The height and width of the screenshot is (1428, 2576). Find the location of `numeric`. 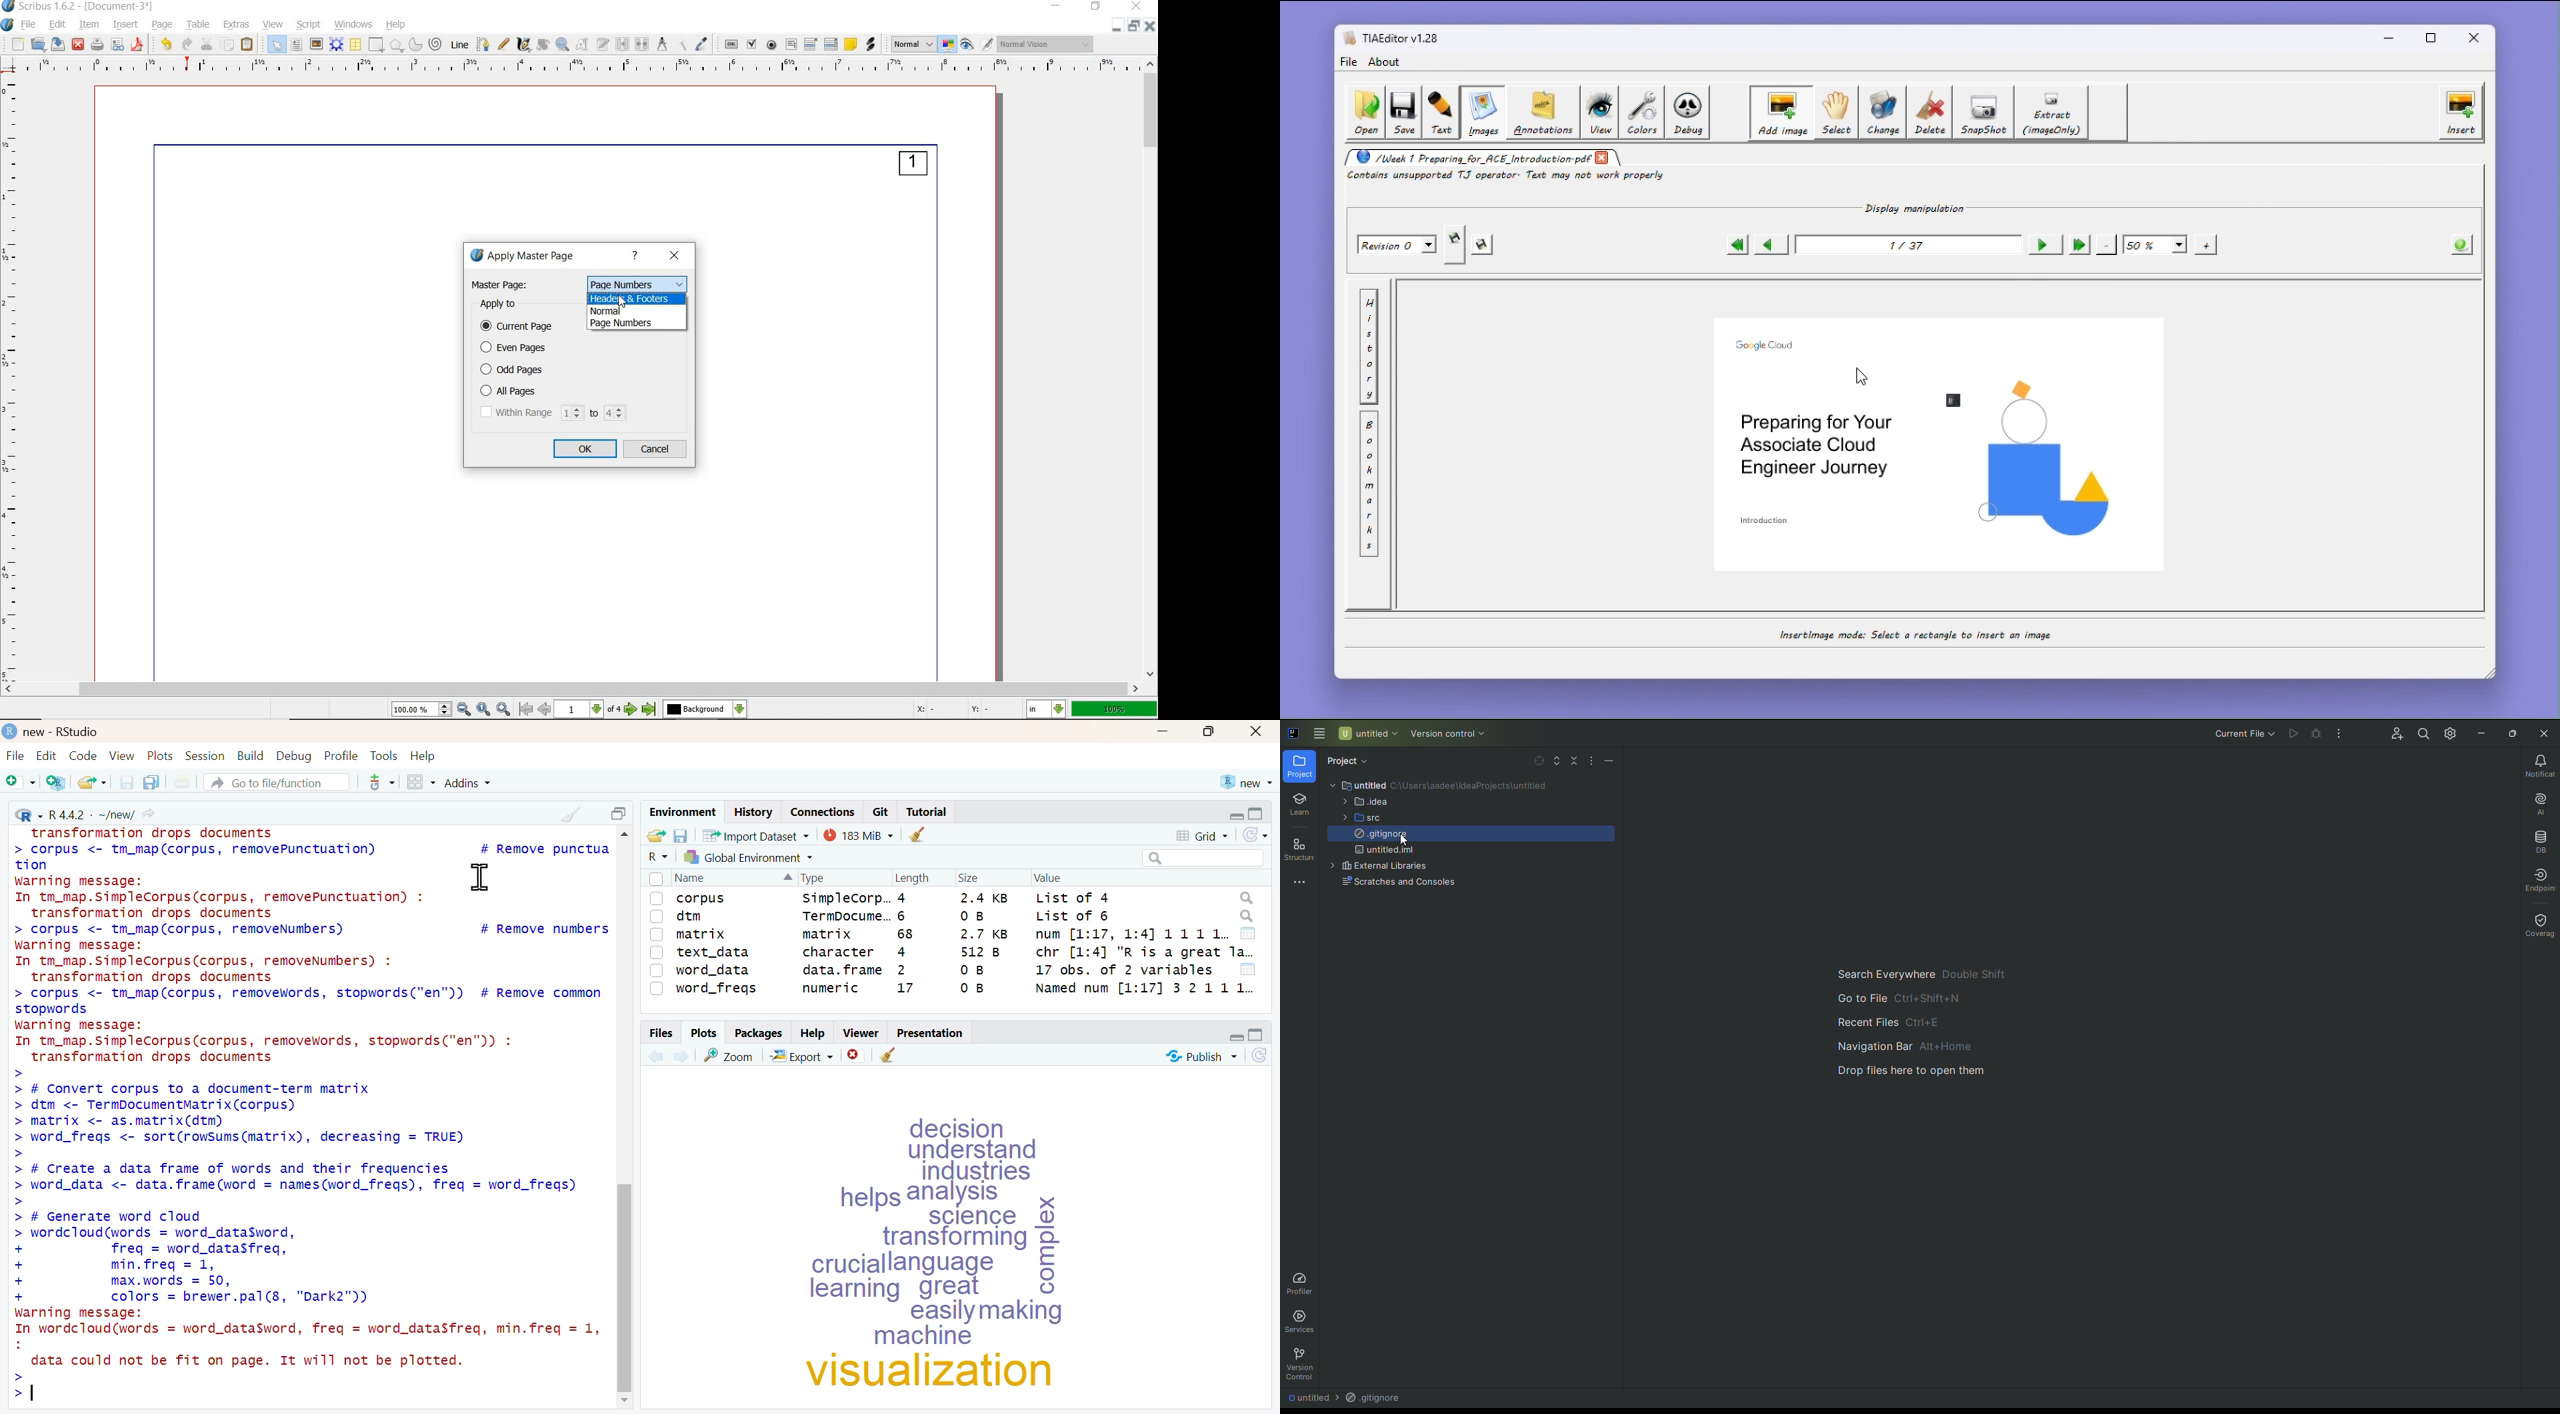

numeric is located at coordinates (831, 988).